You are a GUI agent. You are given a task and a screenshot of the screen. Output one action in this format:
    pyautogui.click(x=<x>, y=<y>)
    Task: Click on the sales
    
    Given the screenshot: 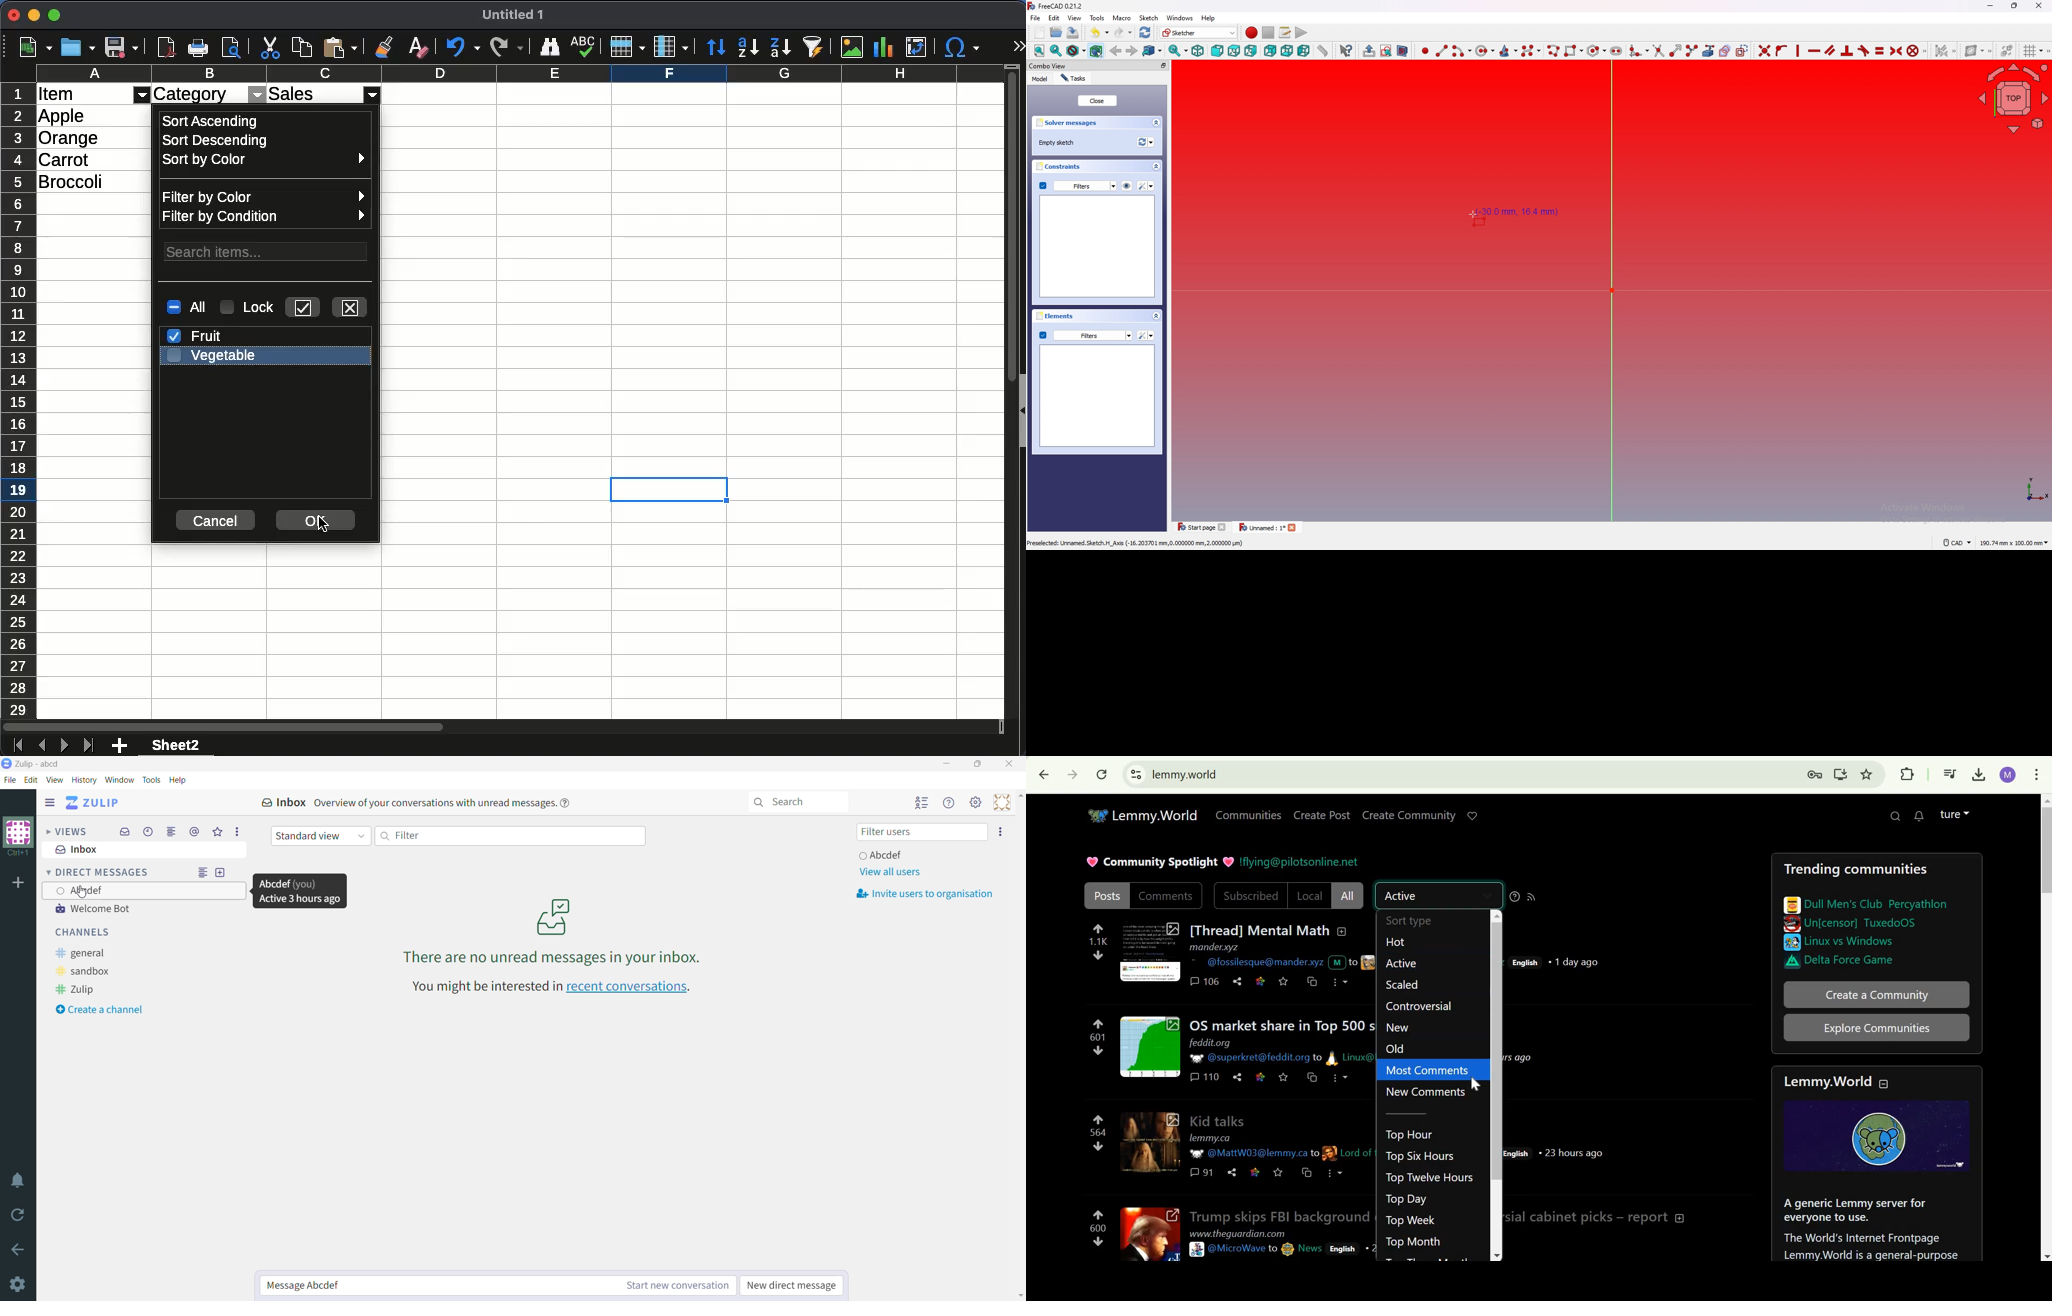 What is the action you would take?
    pyautogui.click(x=310, y=92)
    